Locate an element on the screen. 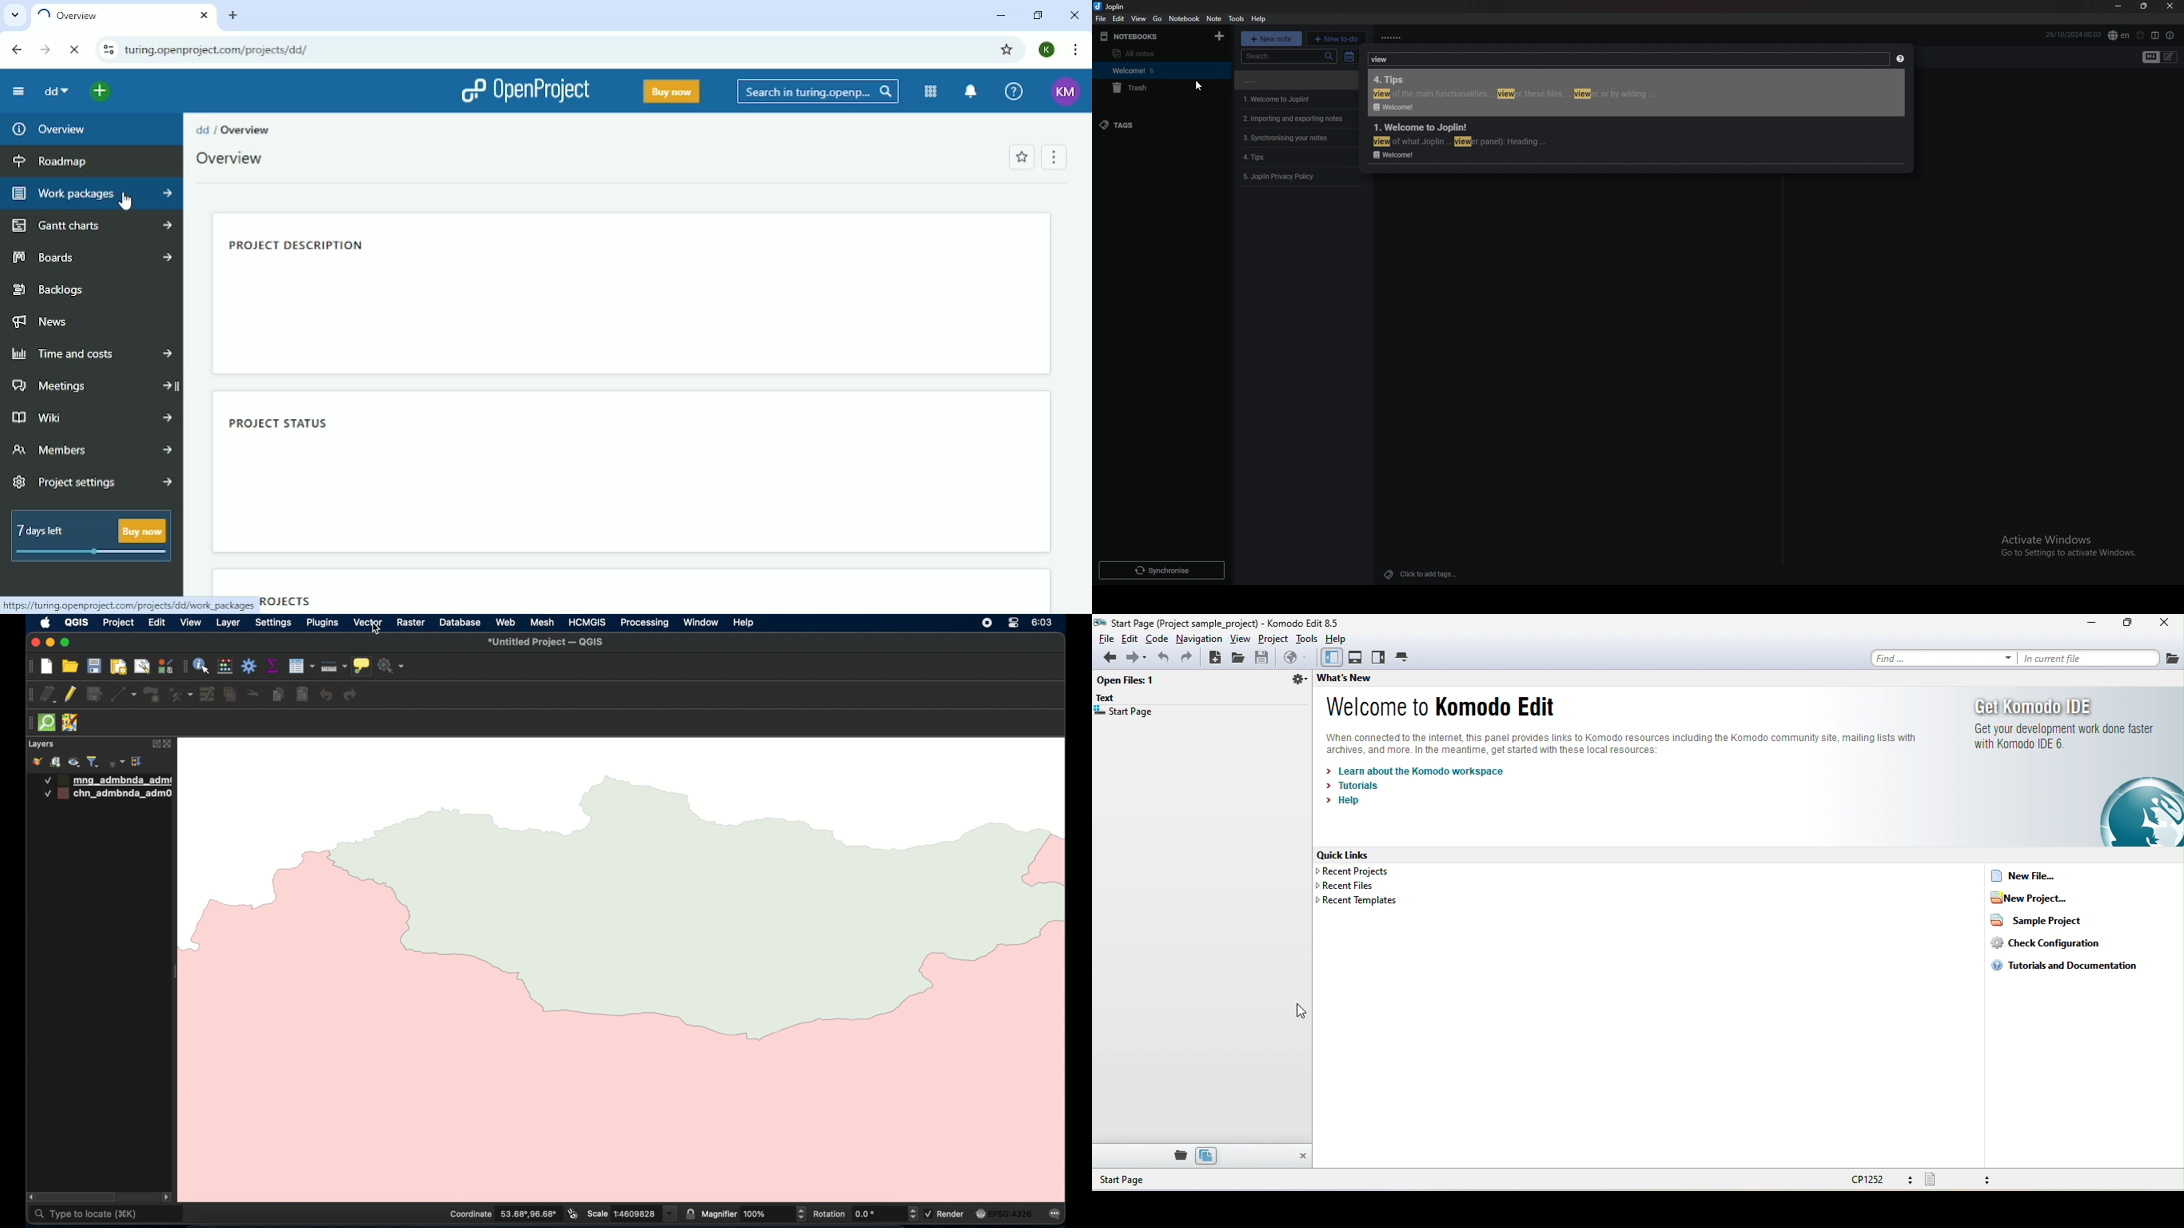 This screenshot has width=2184, height=1232. note 4 is located at coordinates (1300, 138).